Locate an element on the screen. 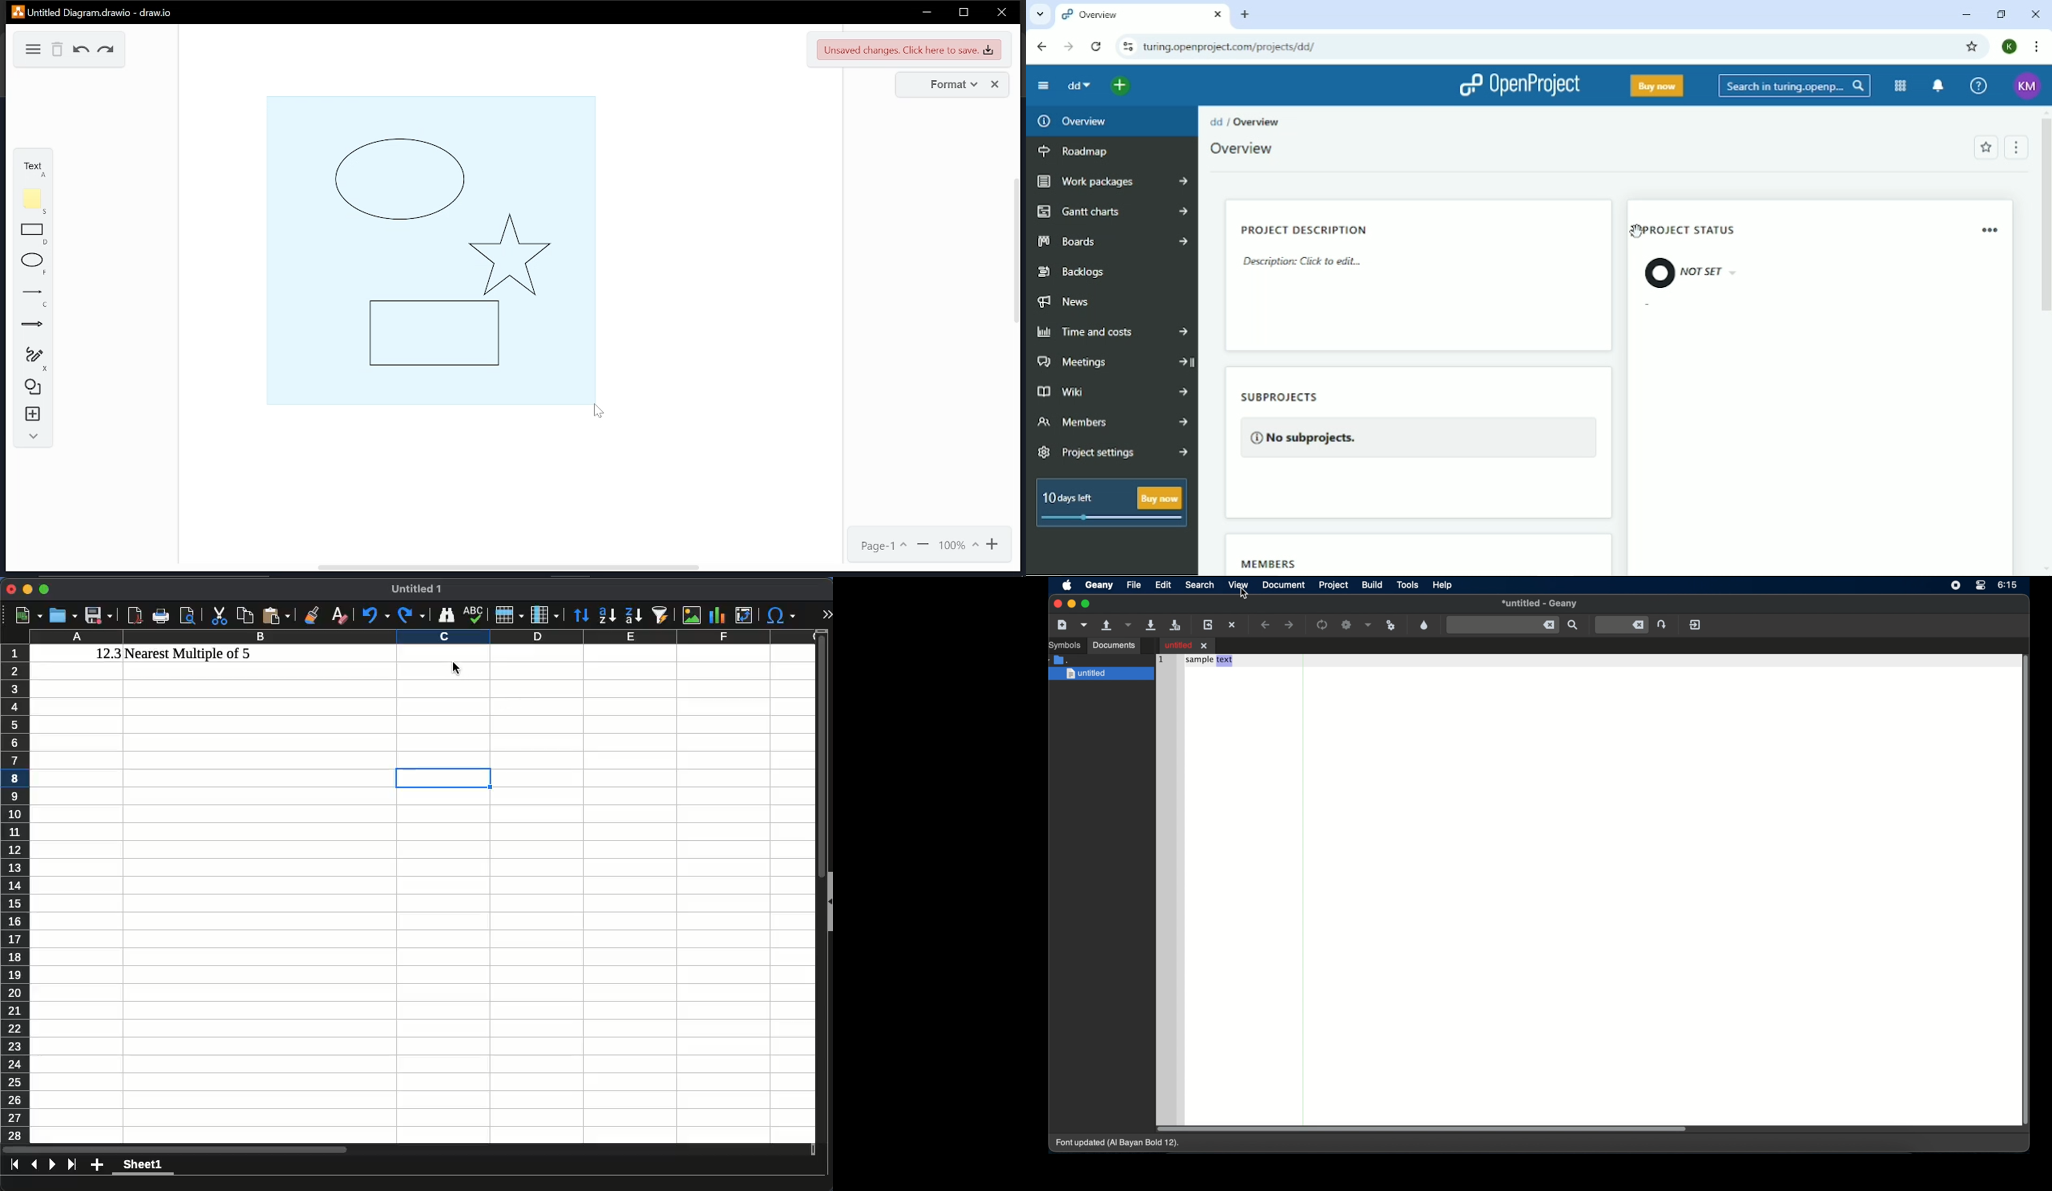 The width and height of the screenshot is (2072, 1204). ascending is located at coordinates (608, 616).